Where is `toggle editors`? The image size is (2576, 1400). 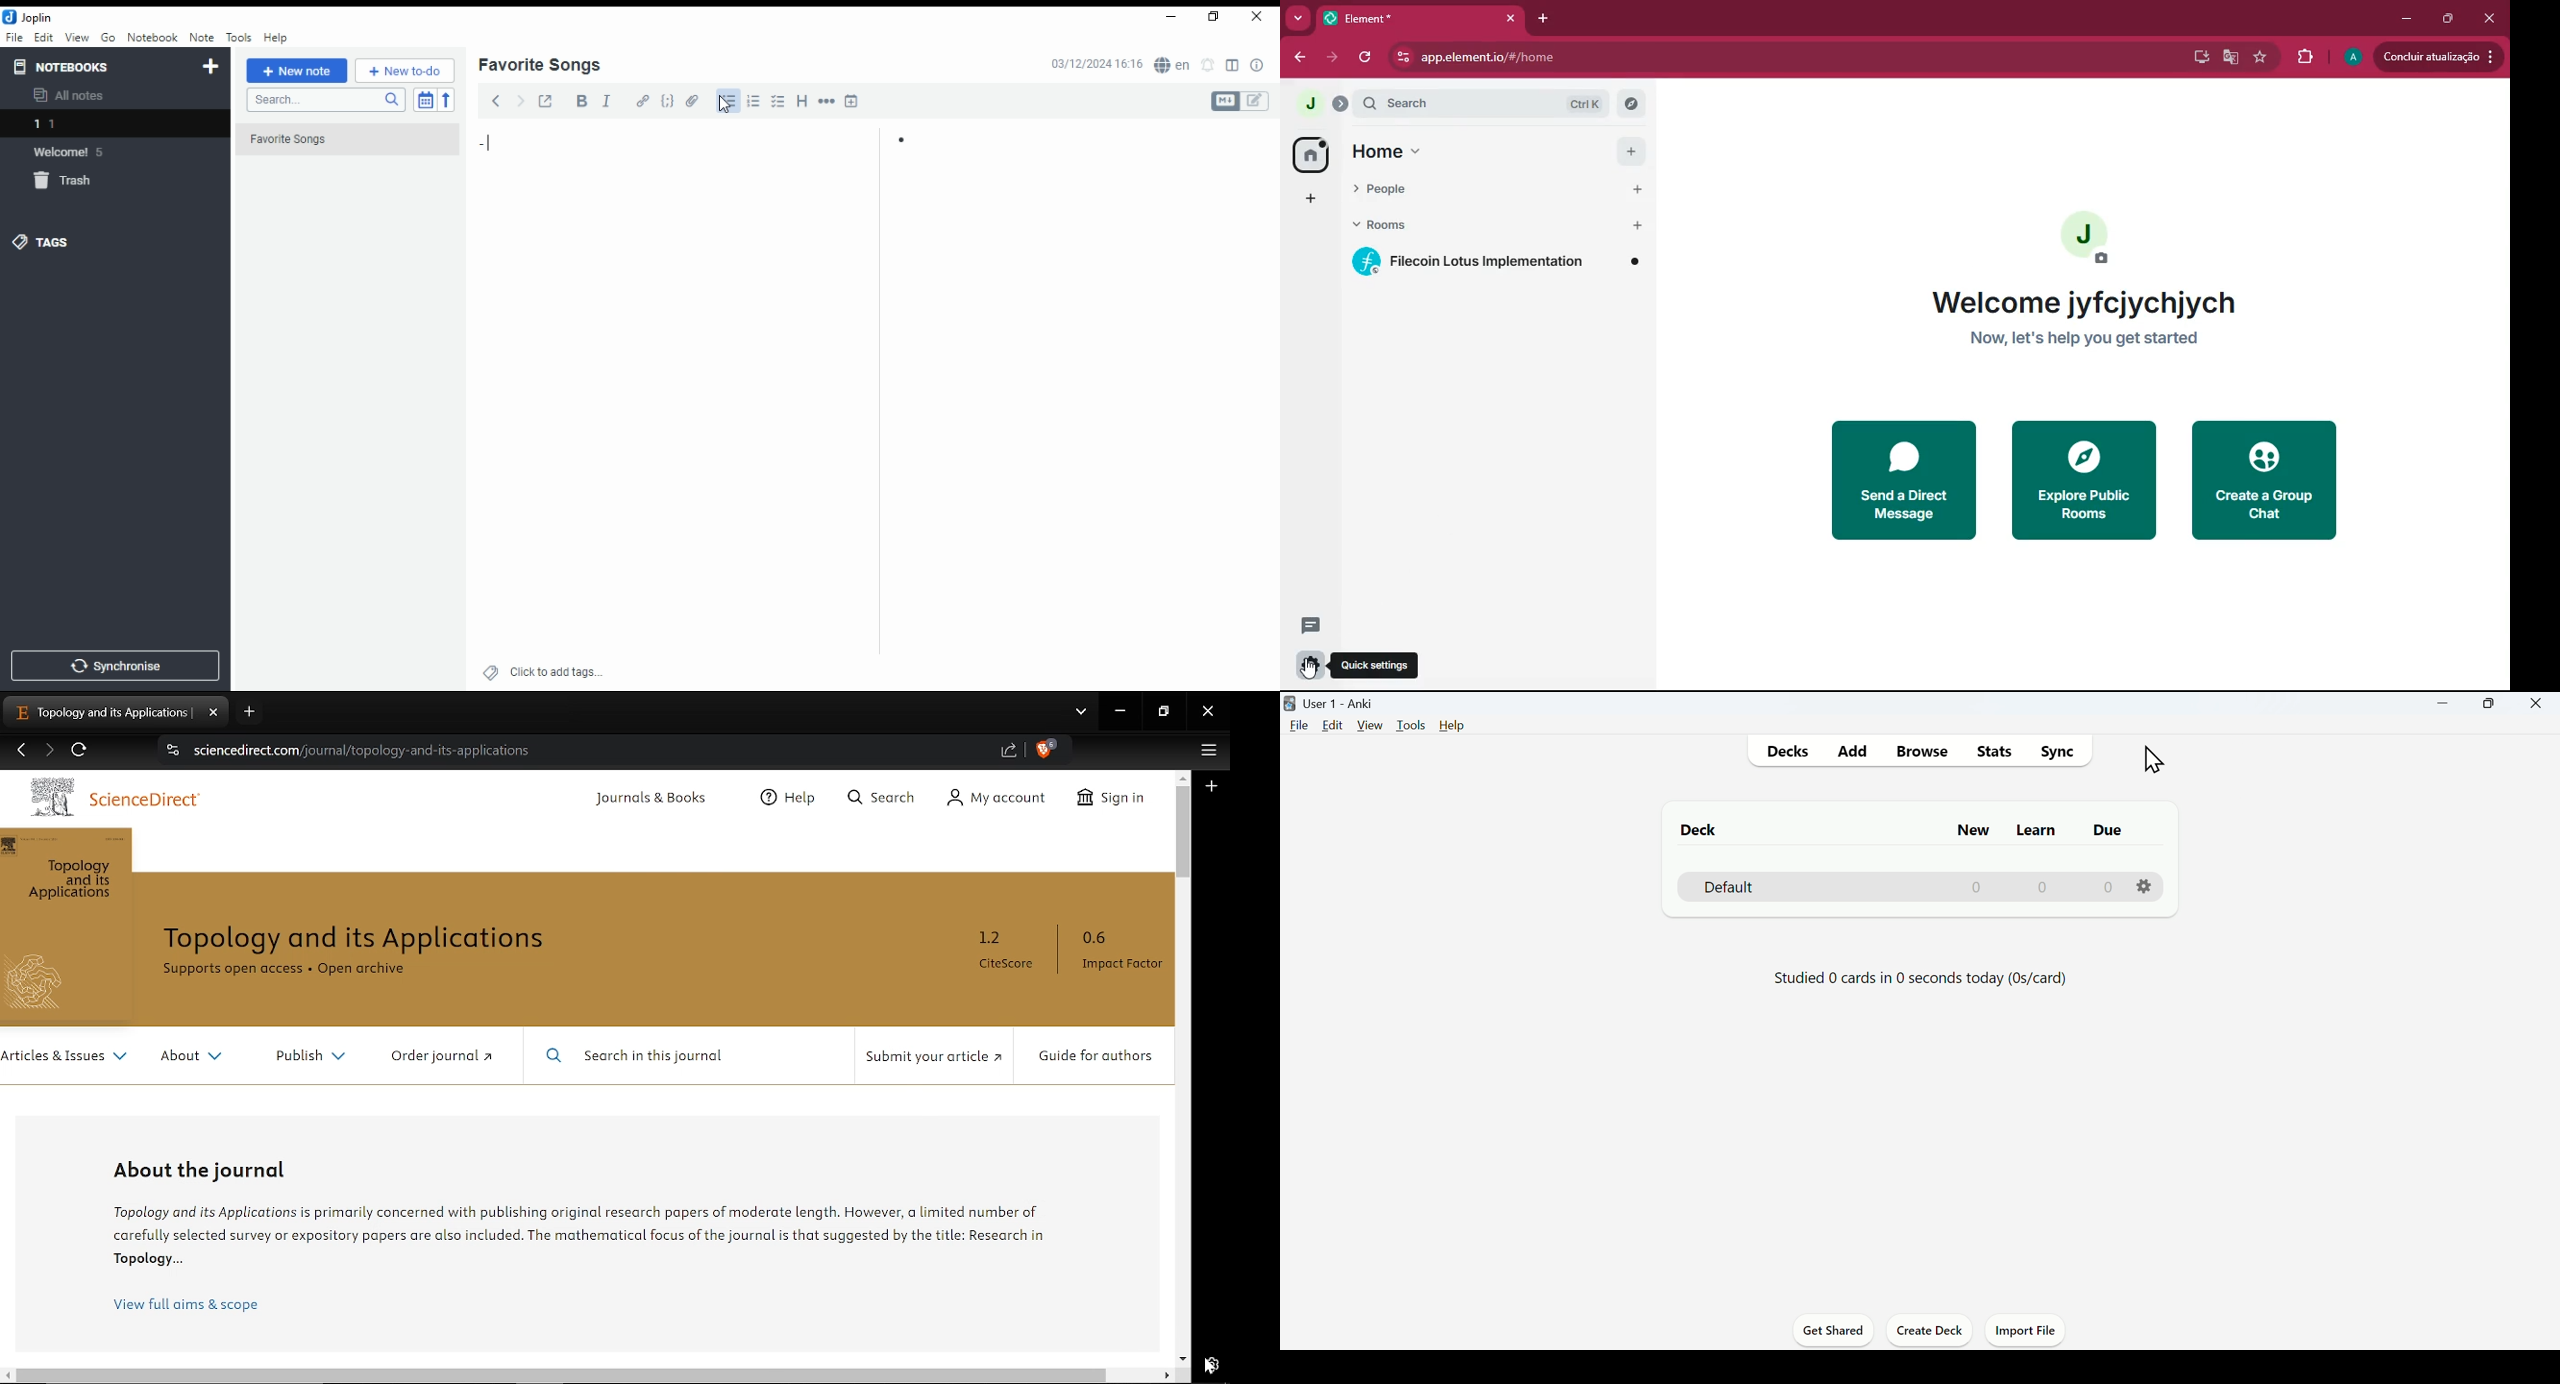
toggle editors is located at coordinates (1240, 101).